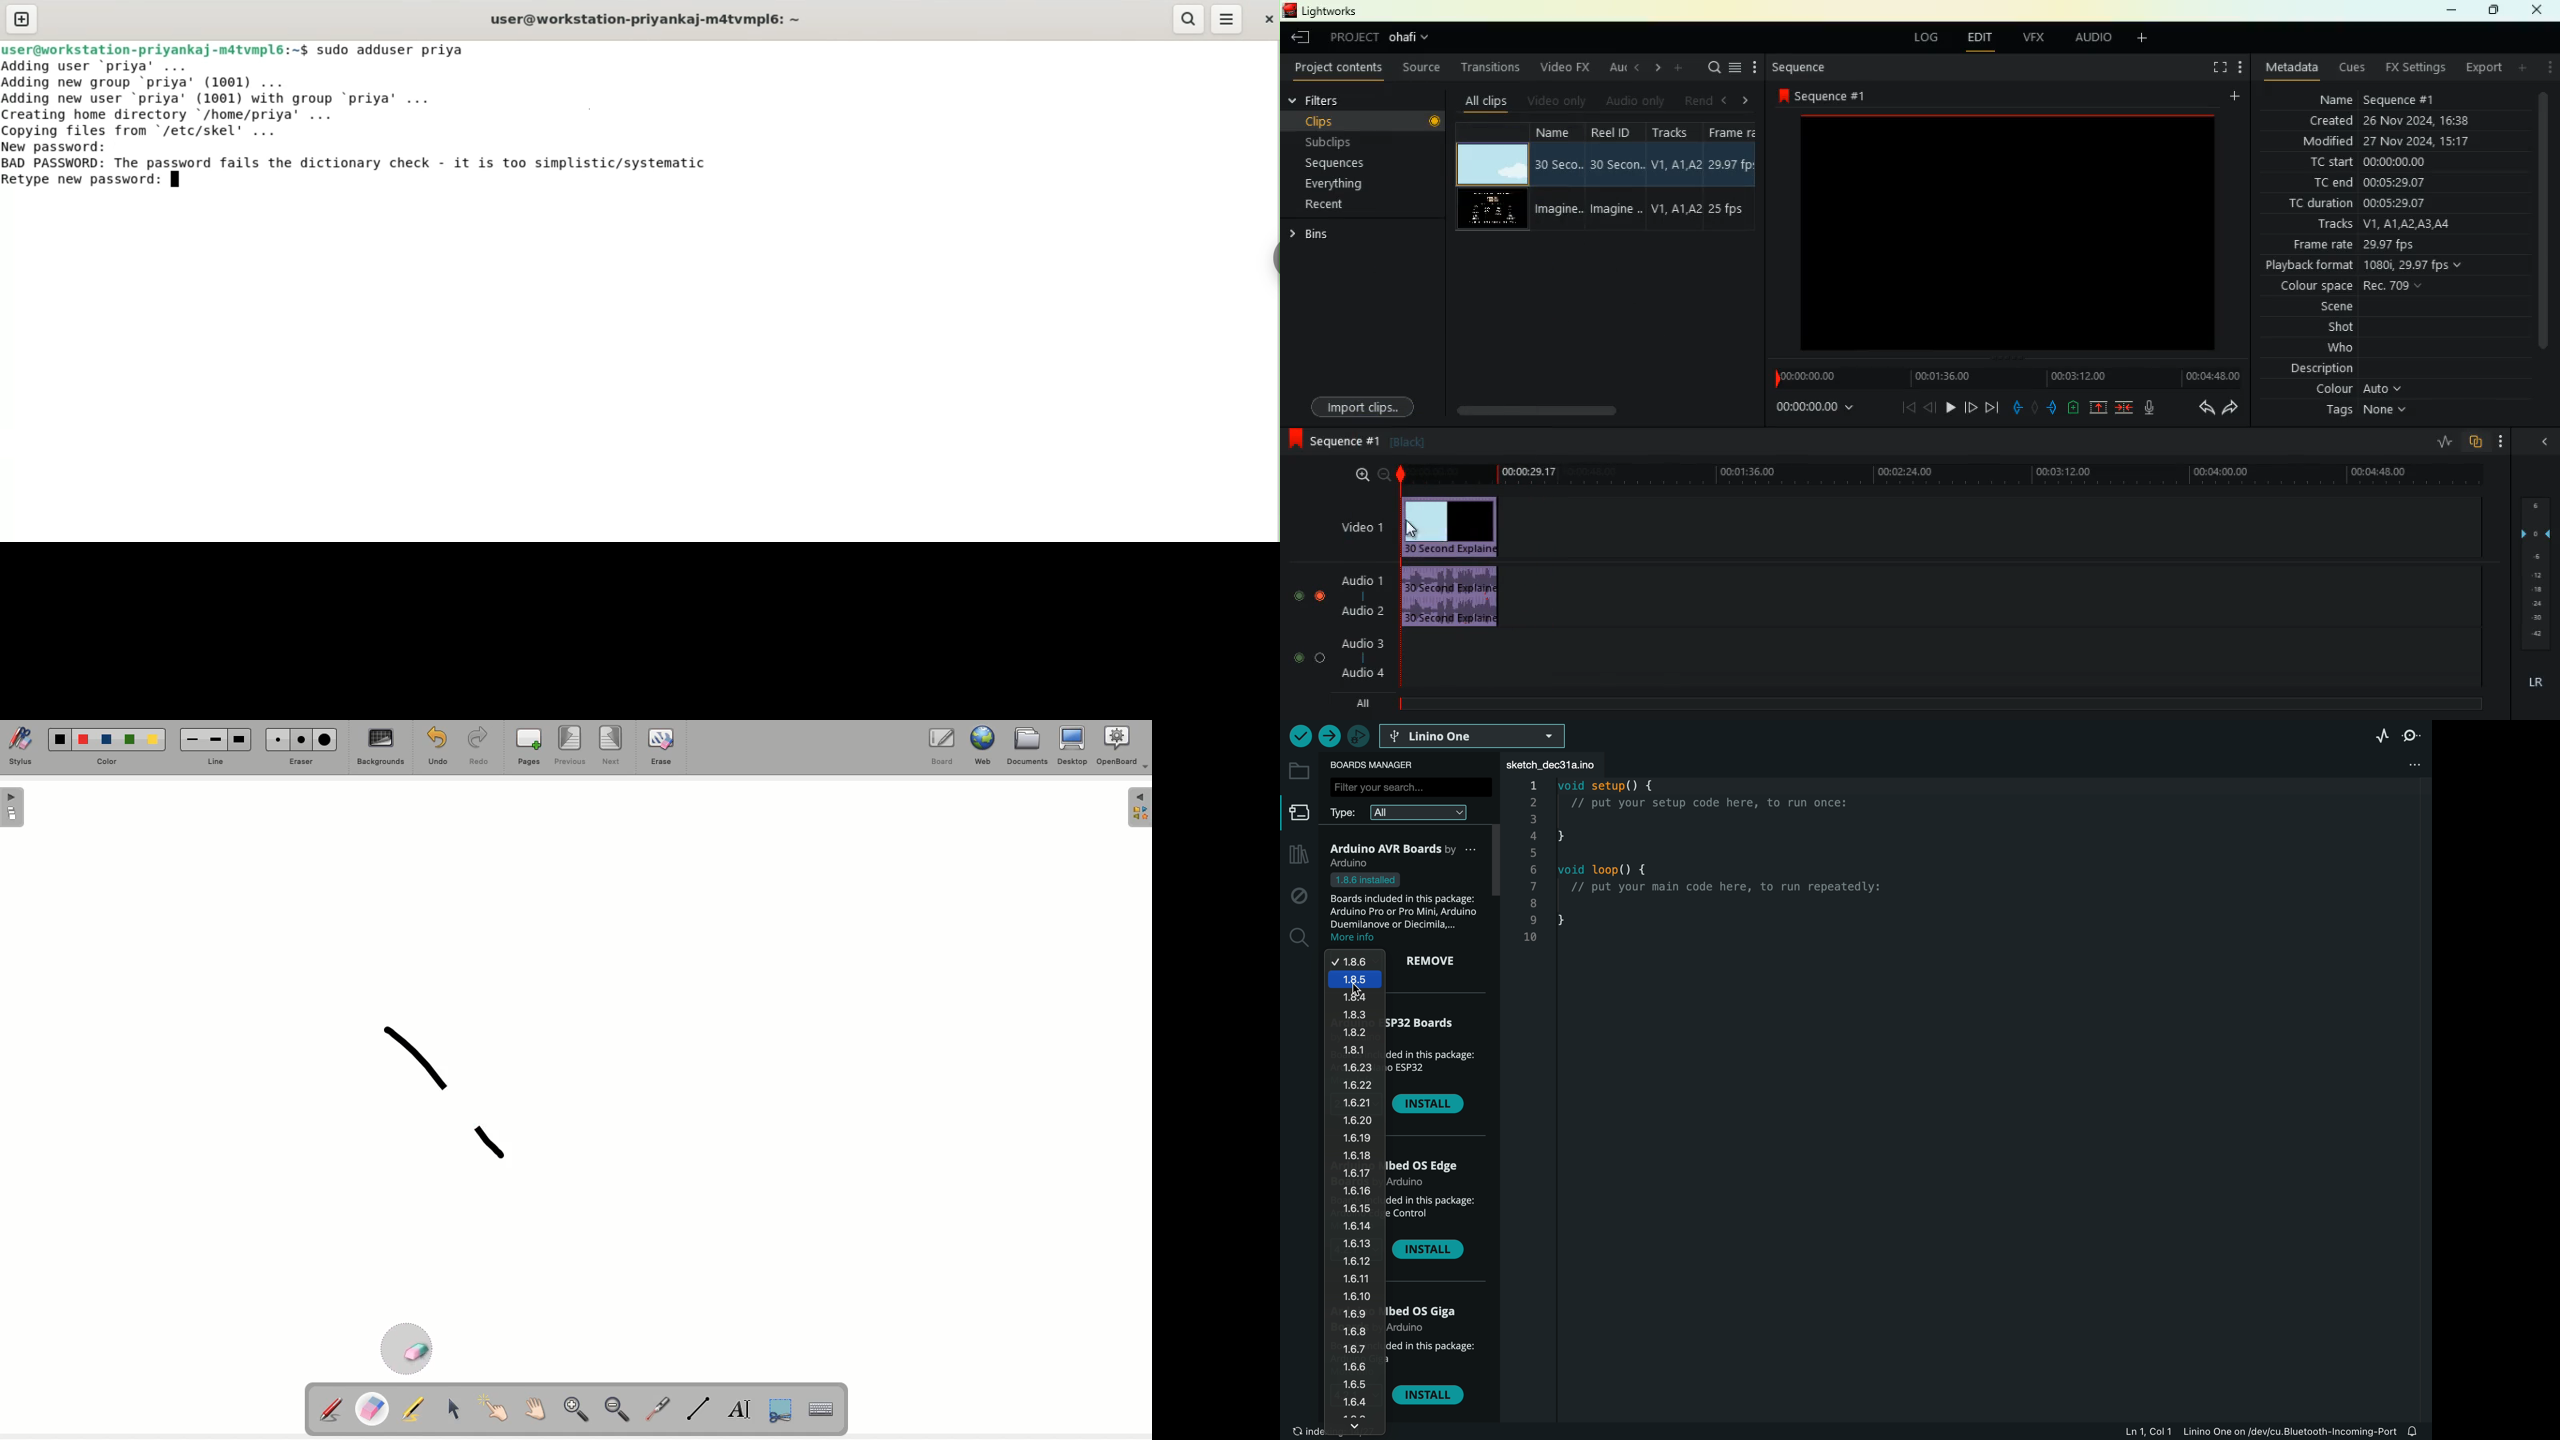 This screenshot has height=1456, width=2576. I want to click on Shape draw, so click(448, 1094).